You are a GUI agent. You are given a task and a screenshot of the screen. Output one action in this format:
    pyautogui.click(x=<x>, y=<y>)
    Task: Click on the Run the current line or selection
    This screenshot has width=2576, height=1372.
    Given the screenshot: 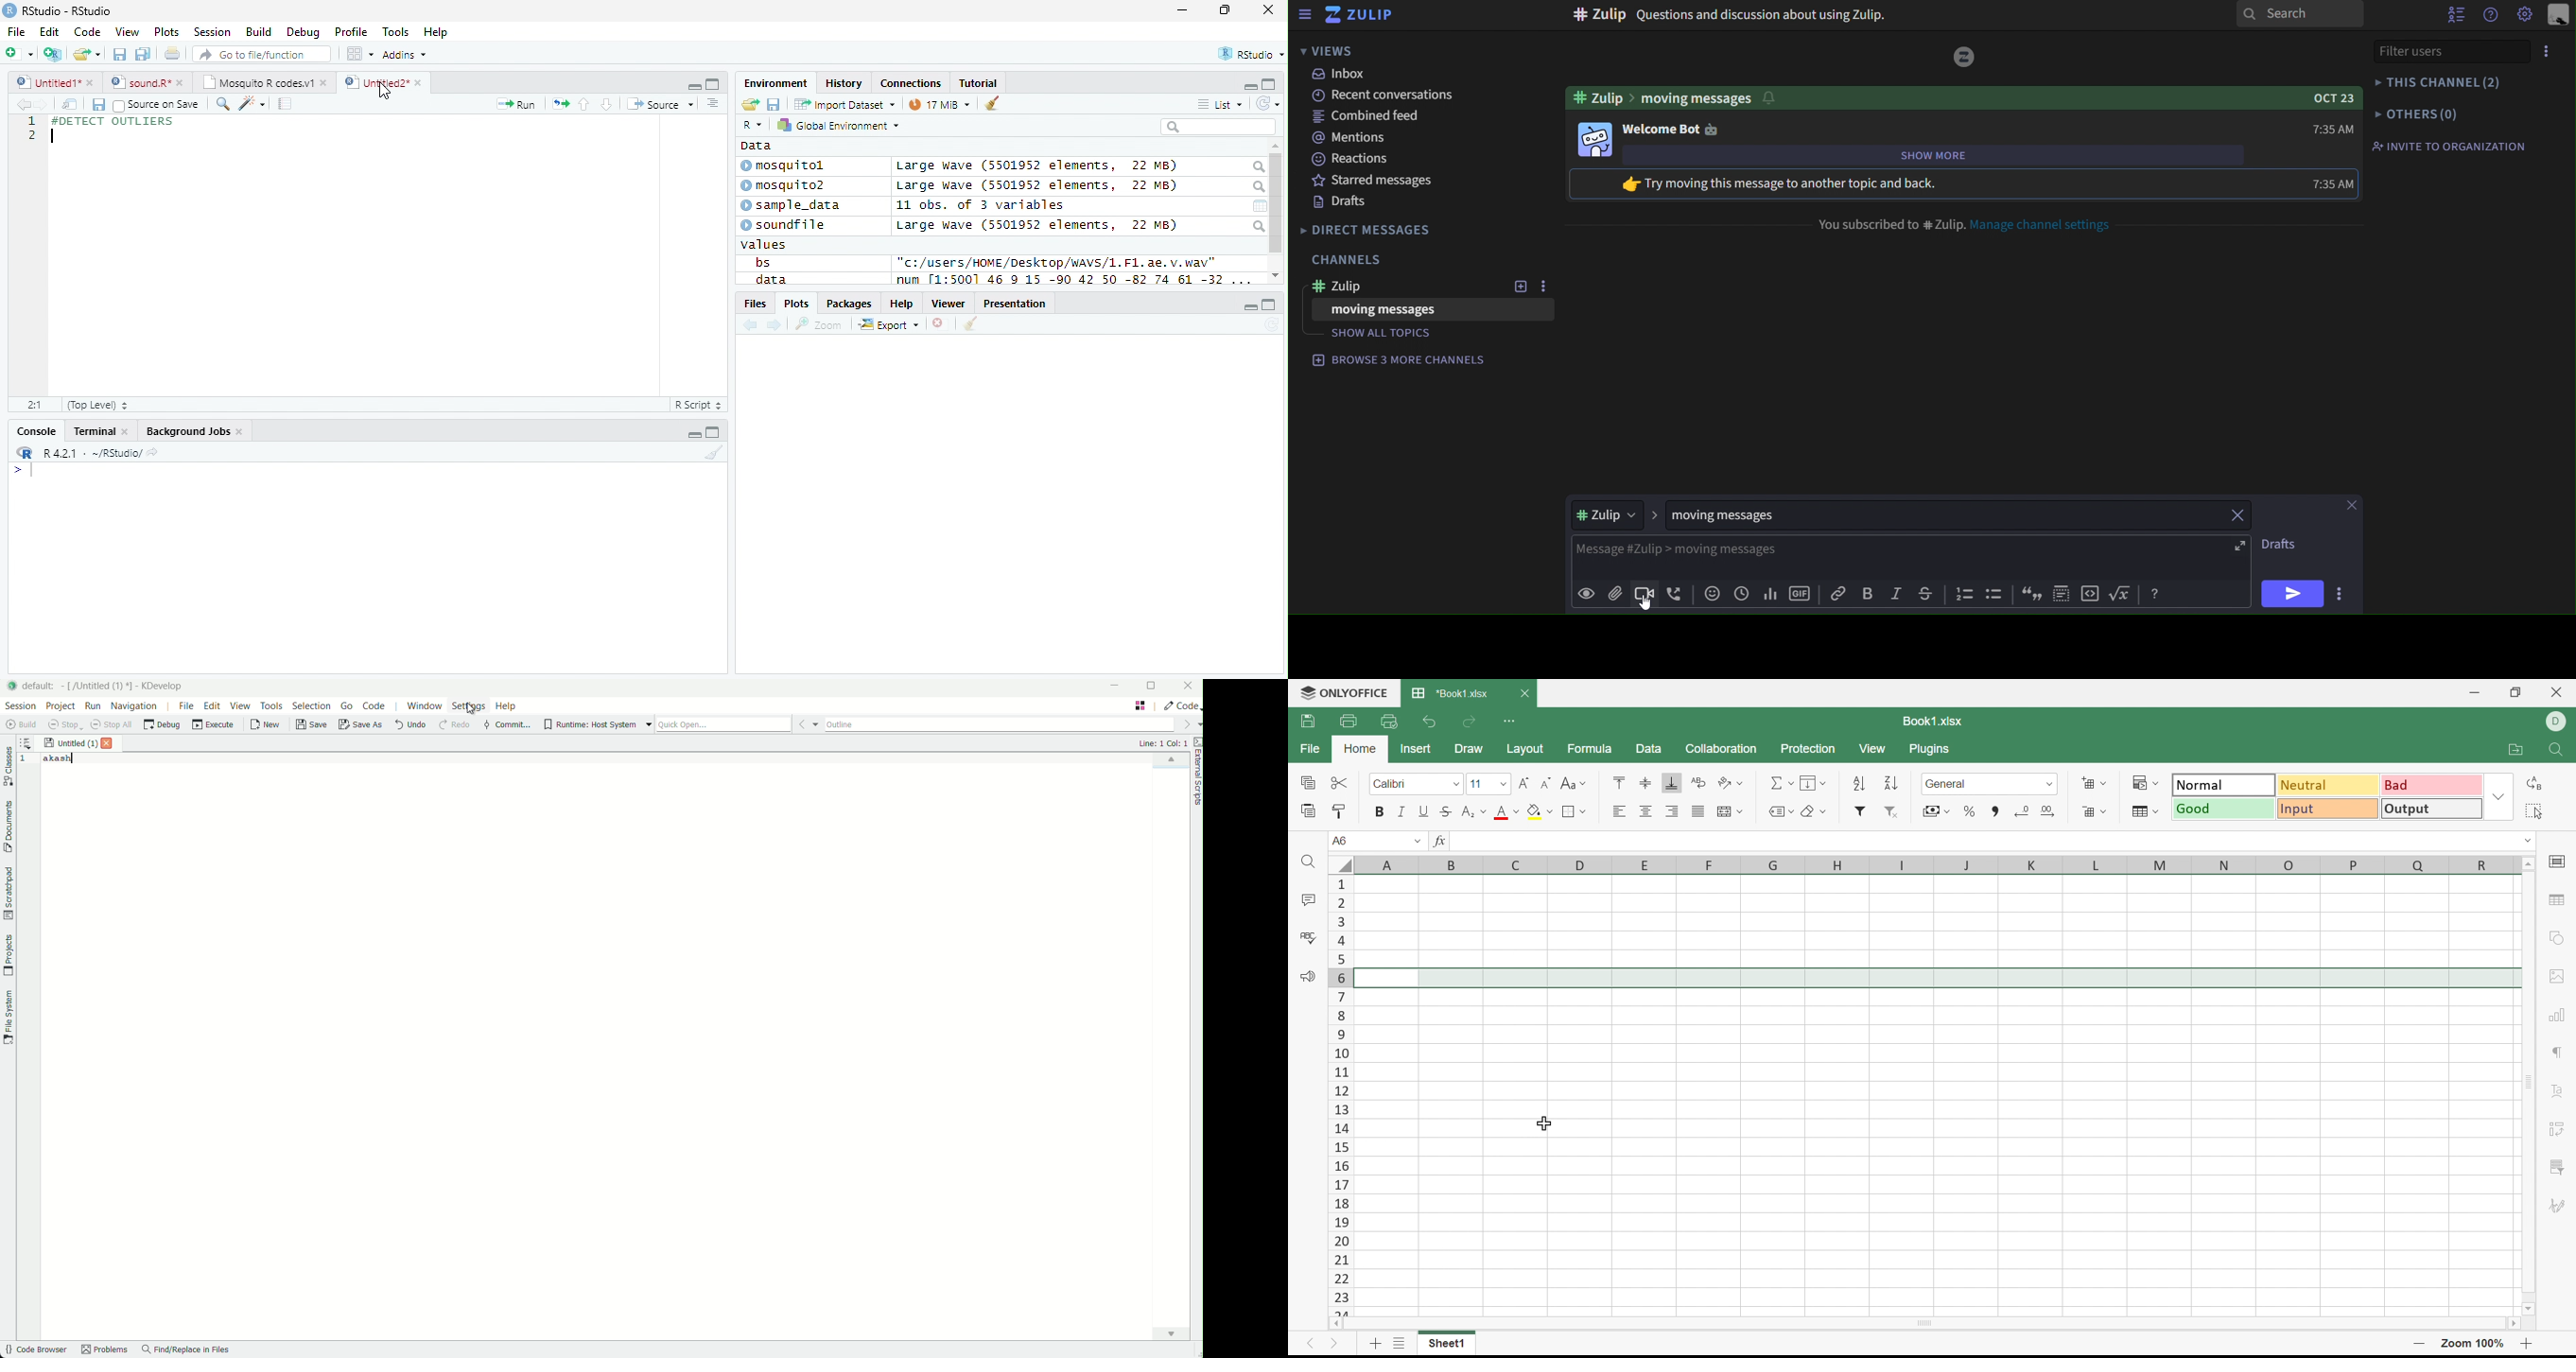 What is the action you would take?
    pyautogui.click(x=516, y=105)
    